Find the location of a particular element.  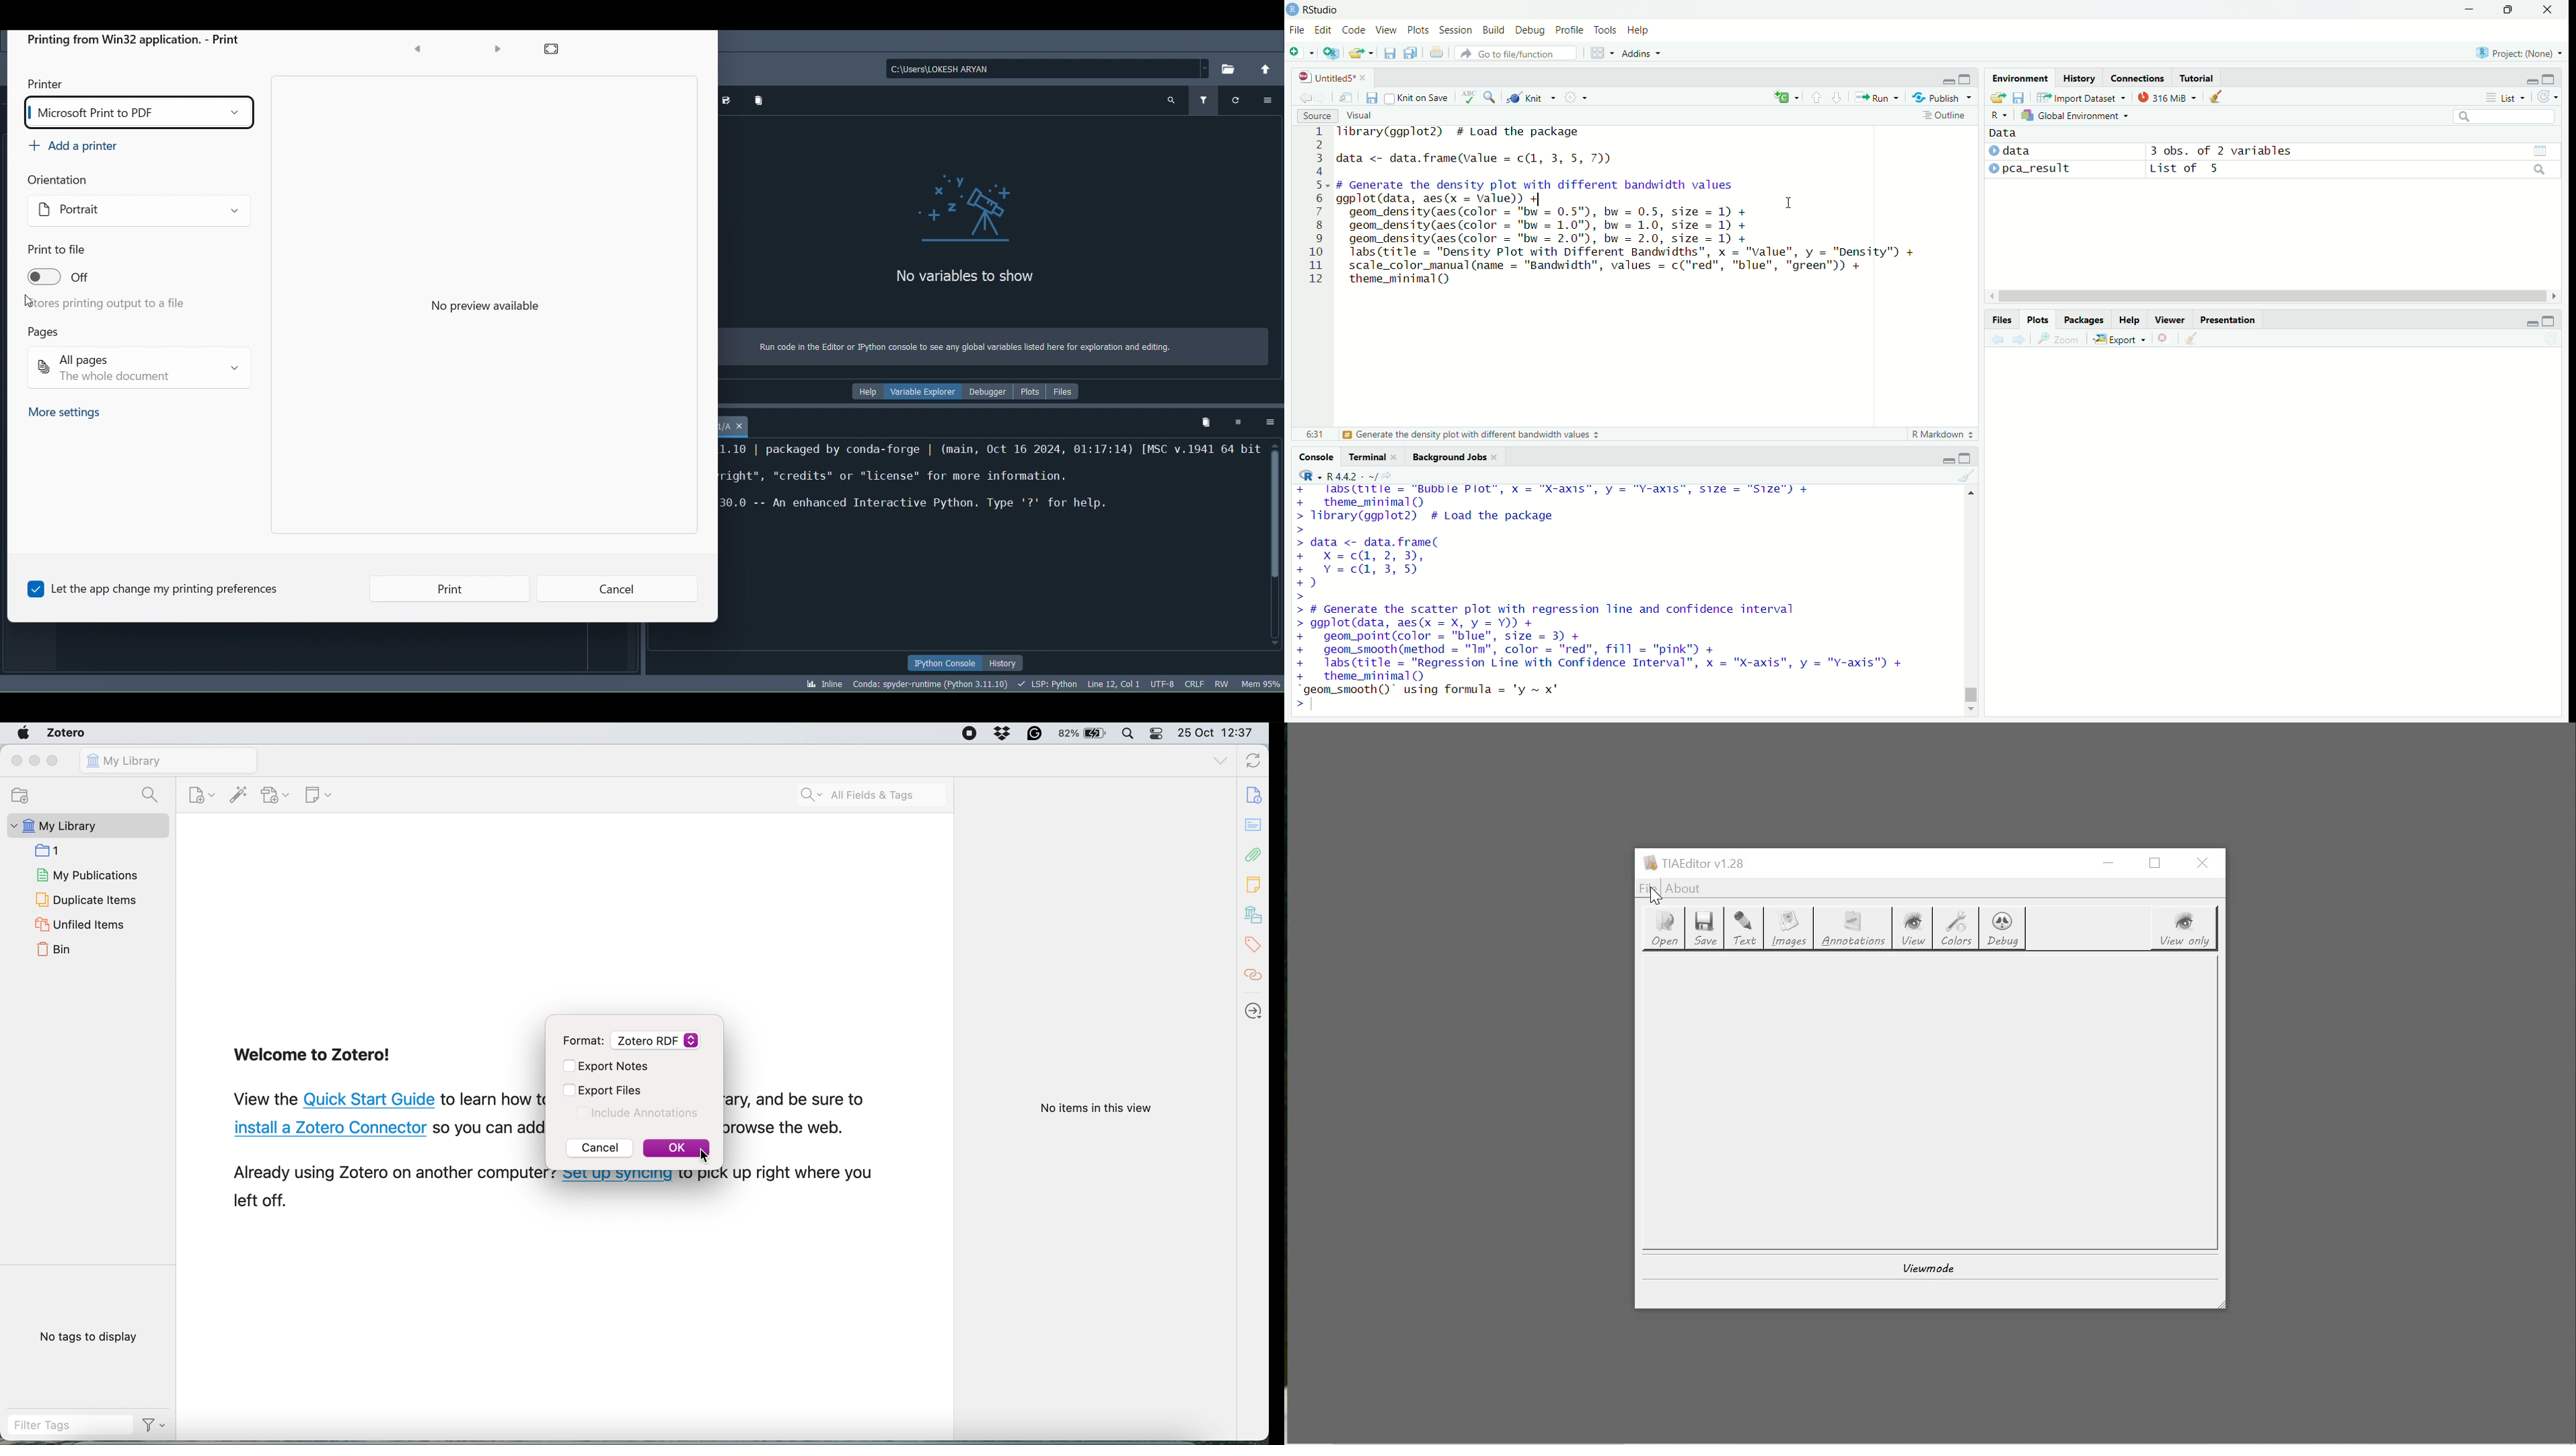

File EOL status is located at coordinates (1193, 684).